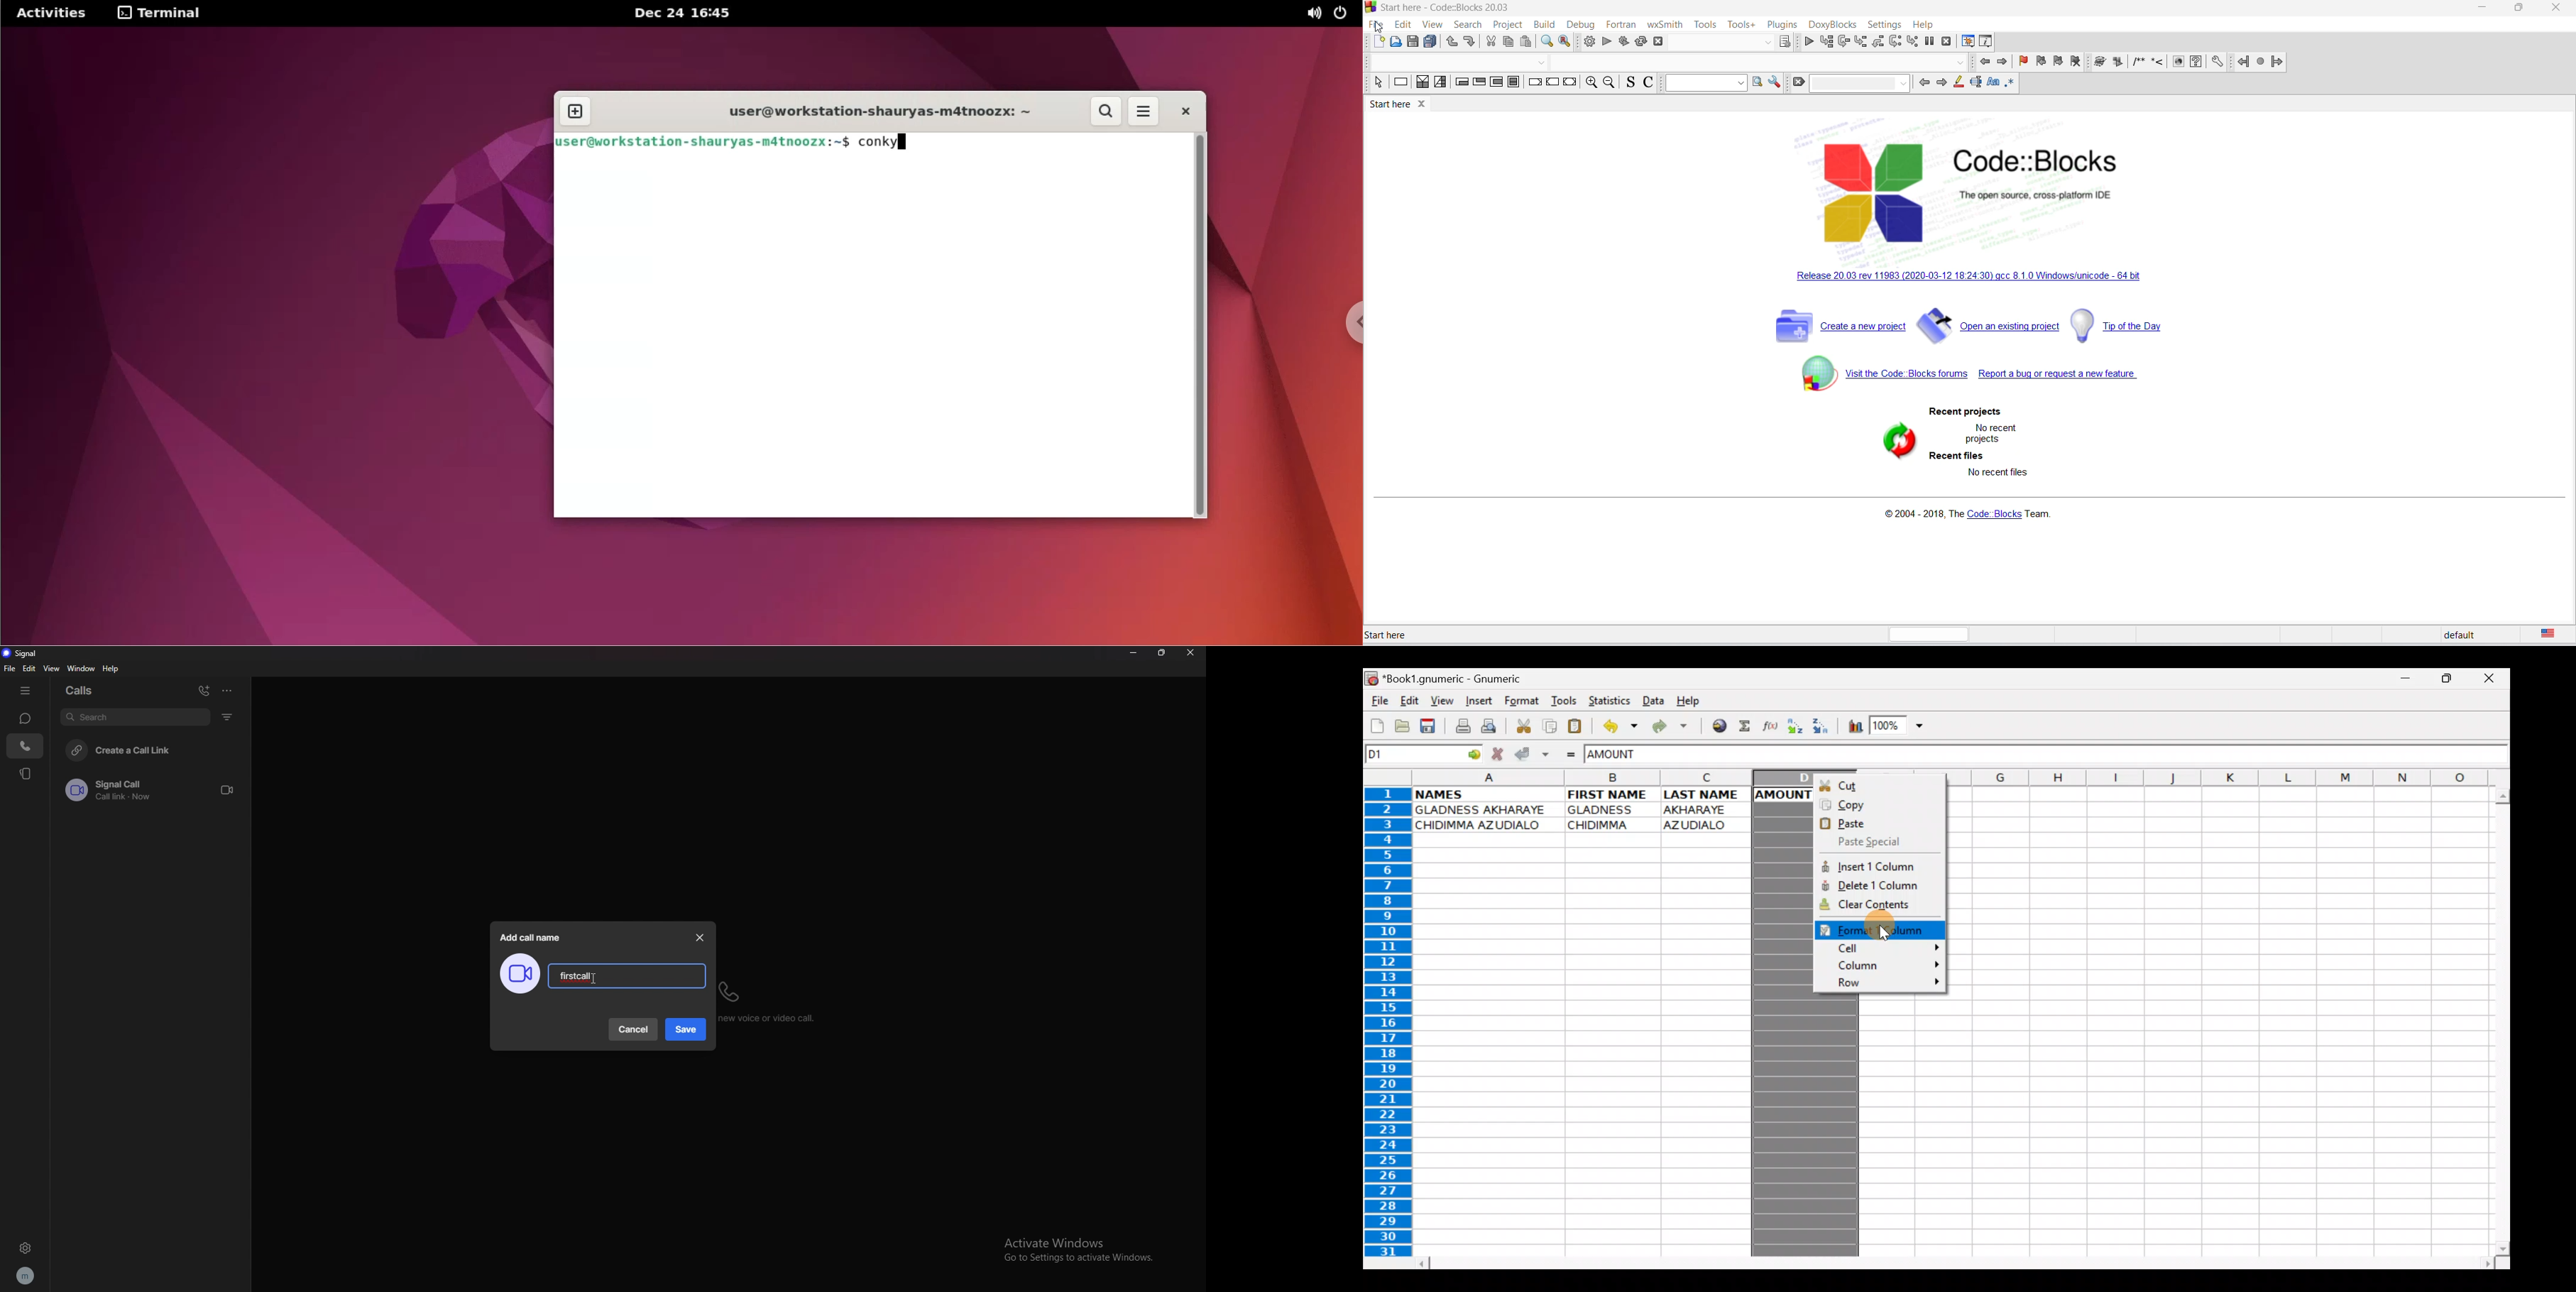  What do you see at coordinates (2040, 63) in the screenshot?
I see `previous bookmark` at bounding box center [2040, 63].